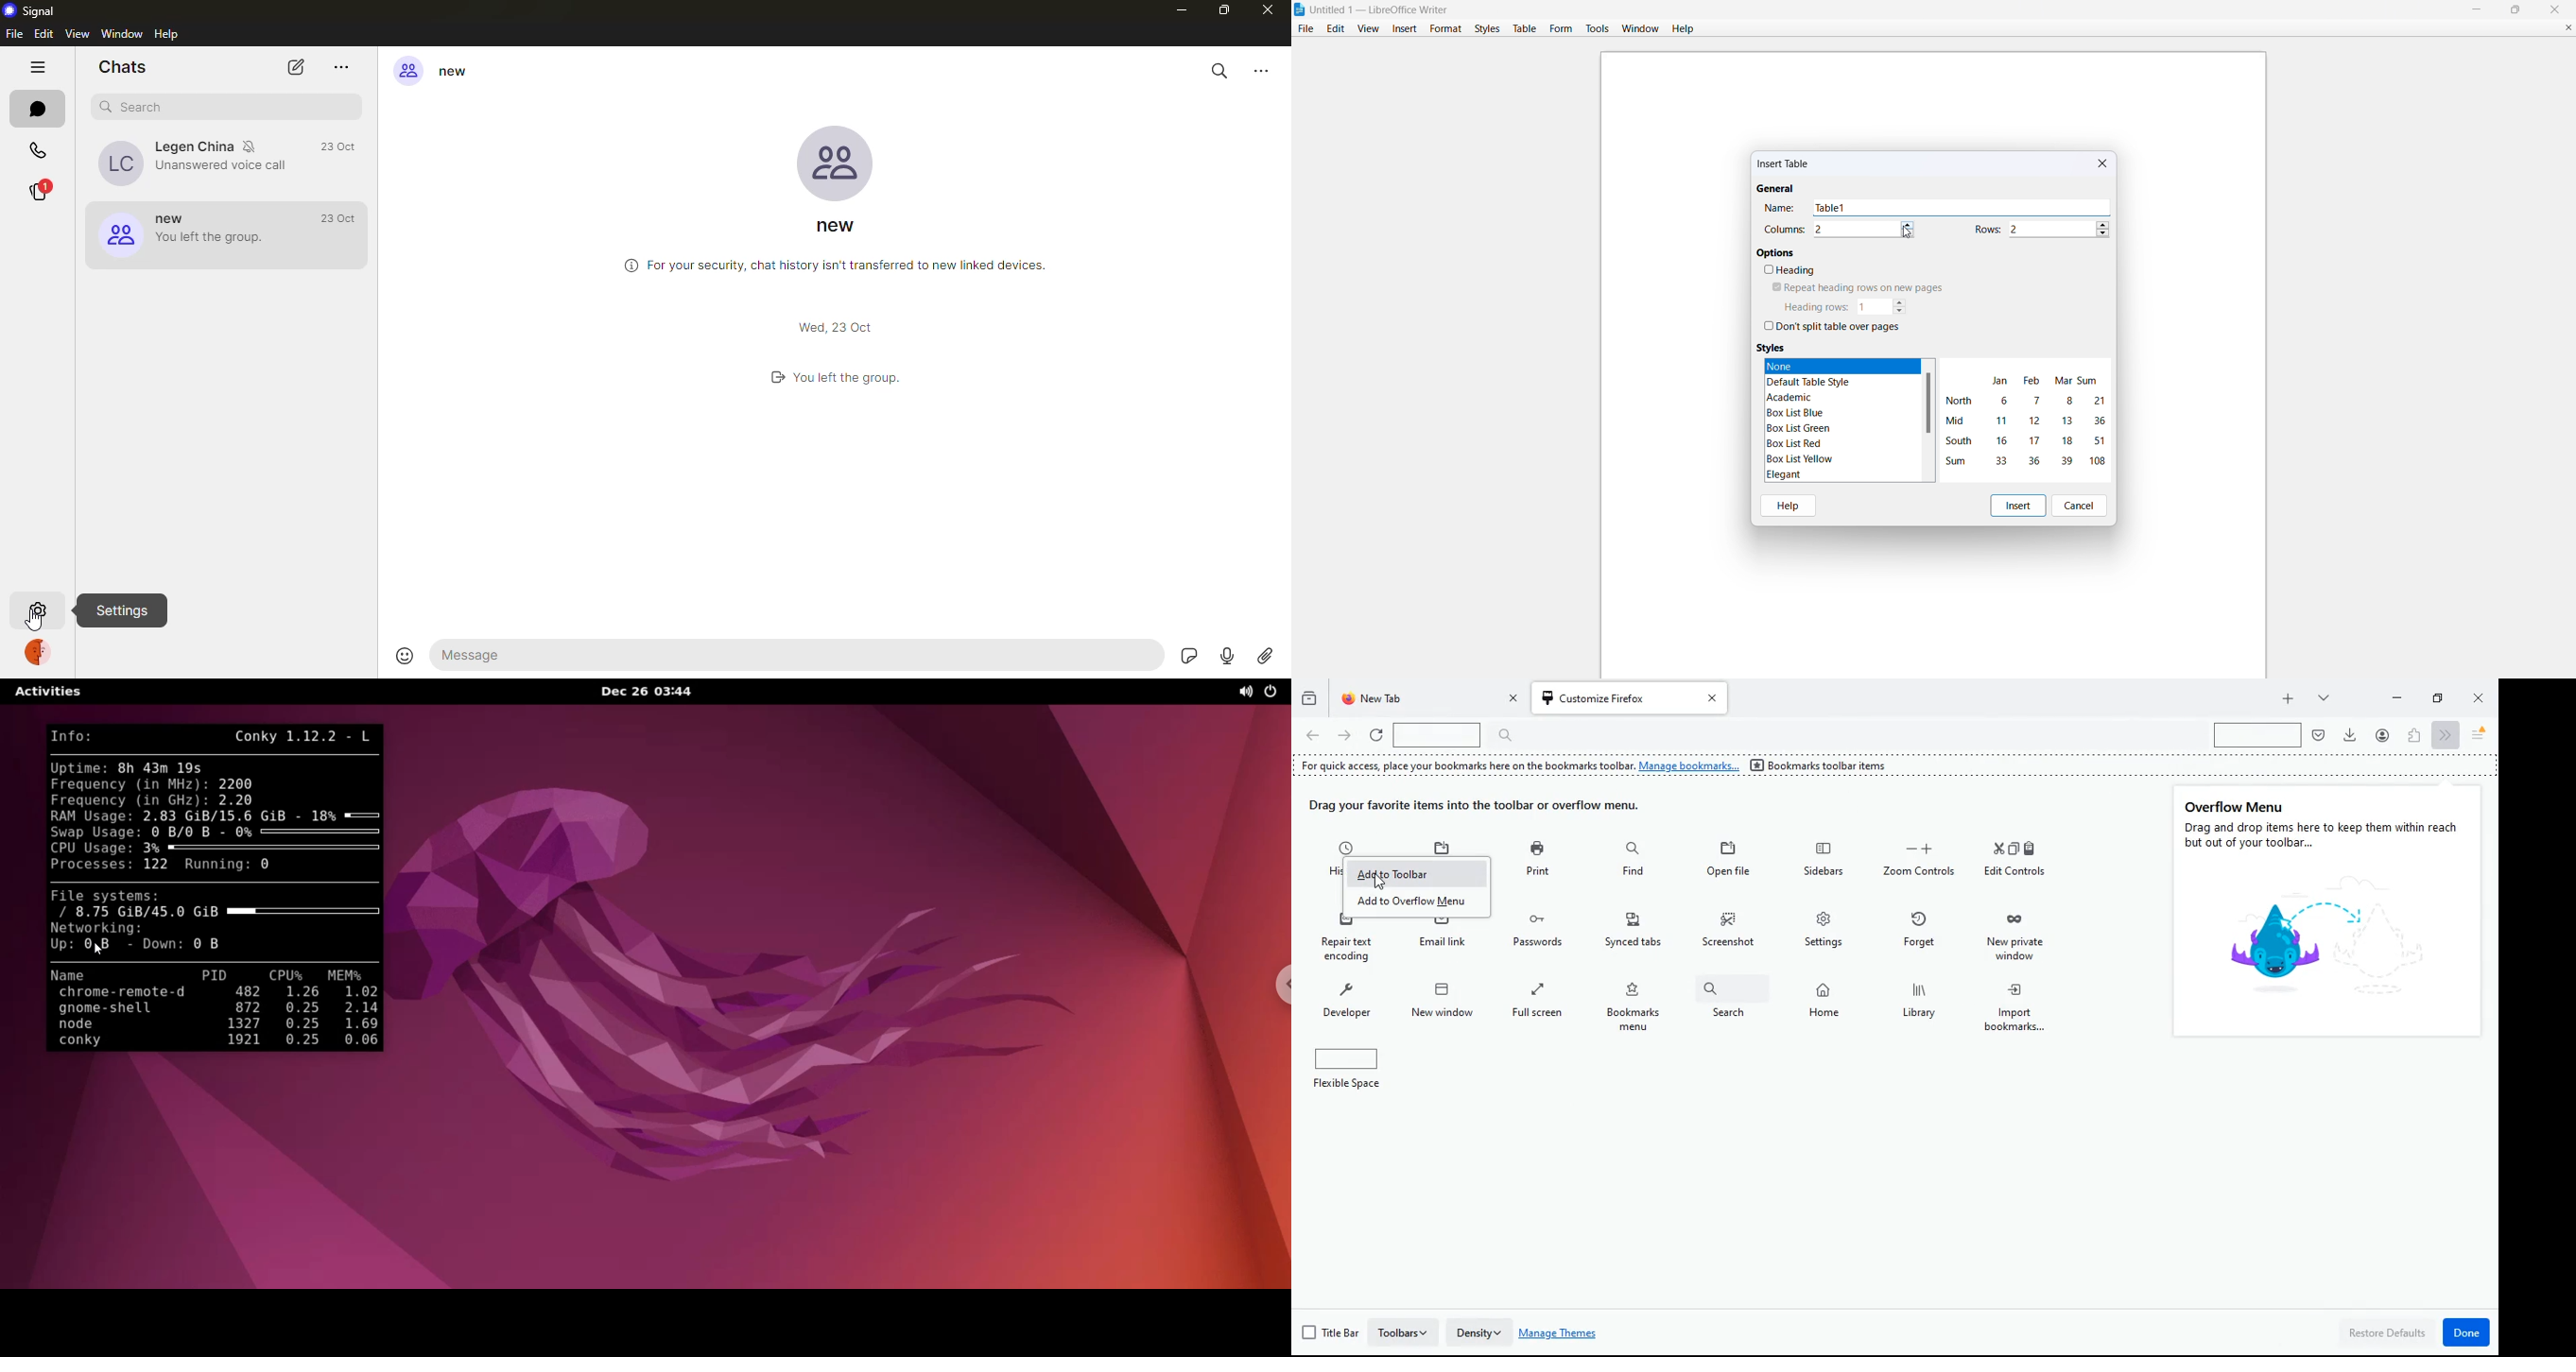 The height and width of the screenshot is (1372, 2576). I want to click on repair text encoding, so click(1349, 944).